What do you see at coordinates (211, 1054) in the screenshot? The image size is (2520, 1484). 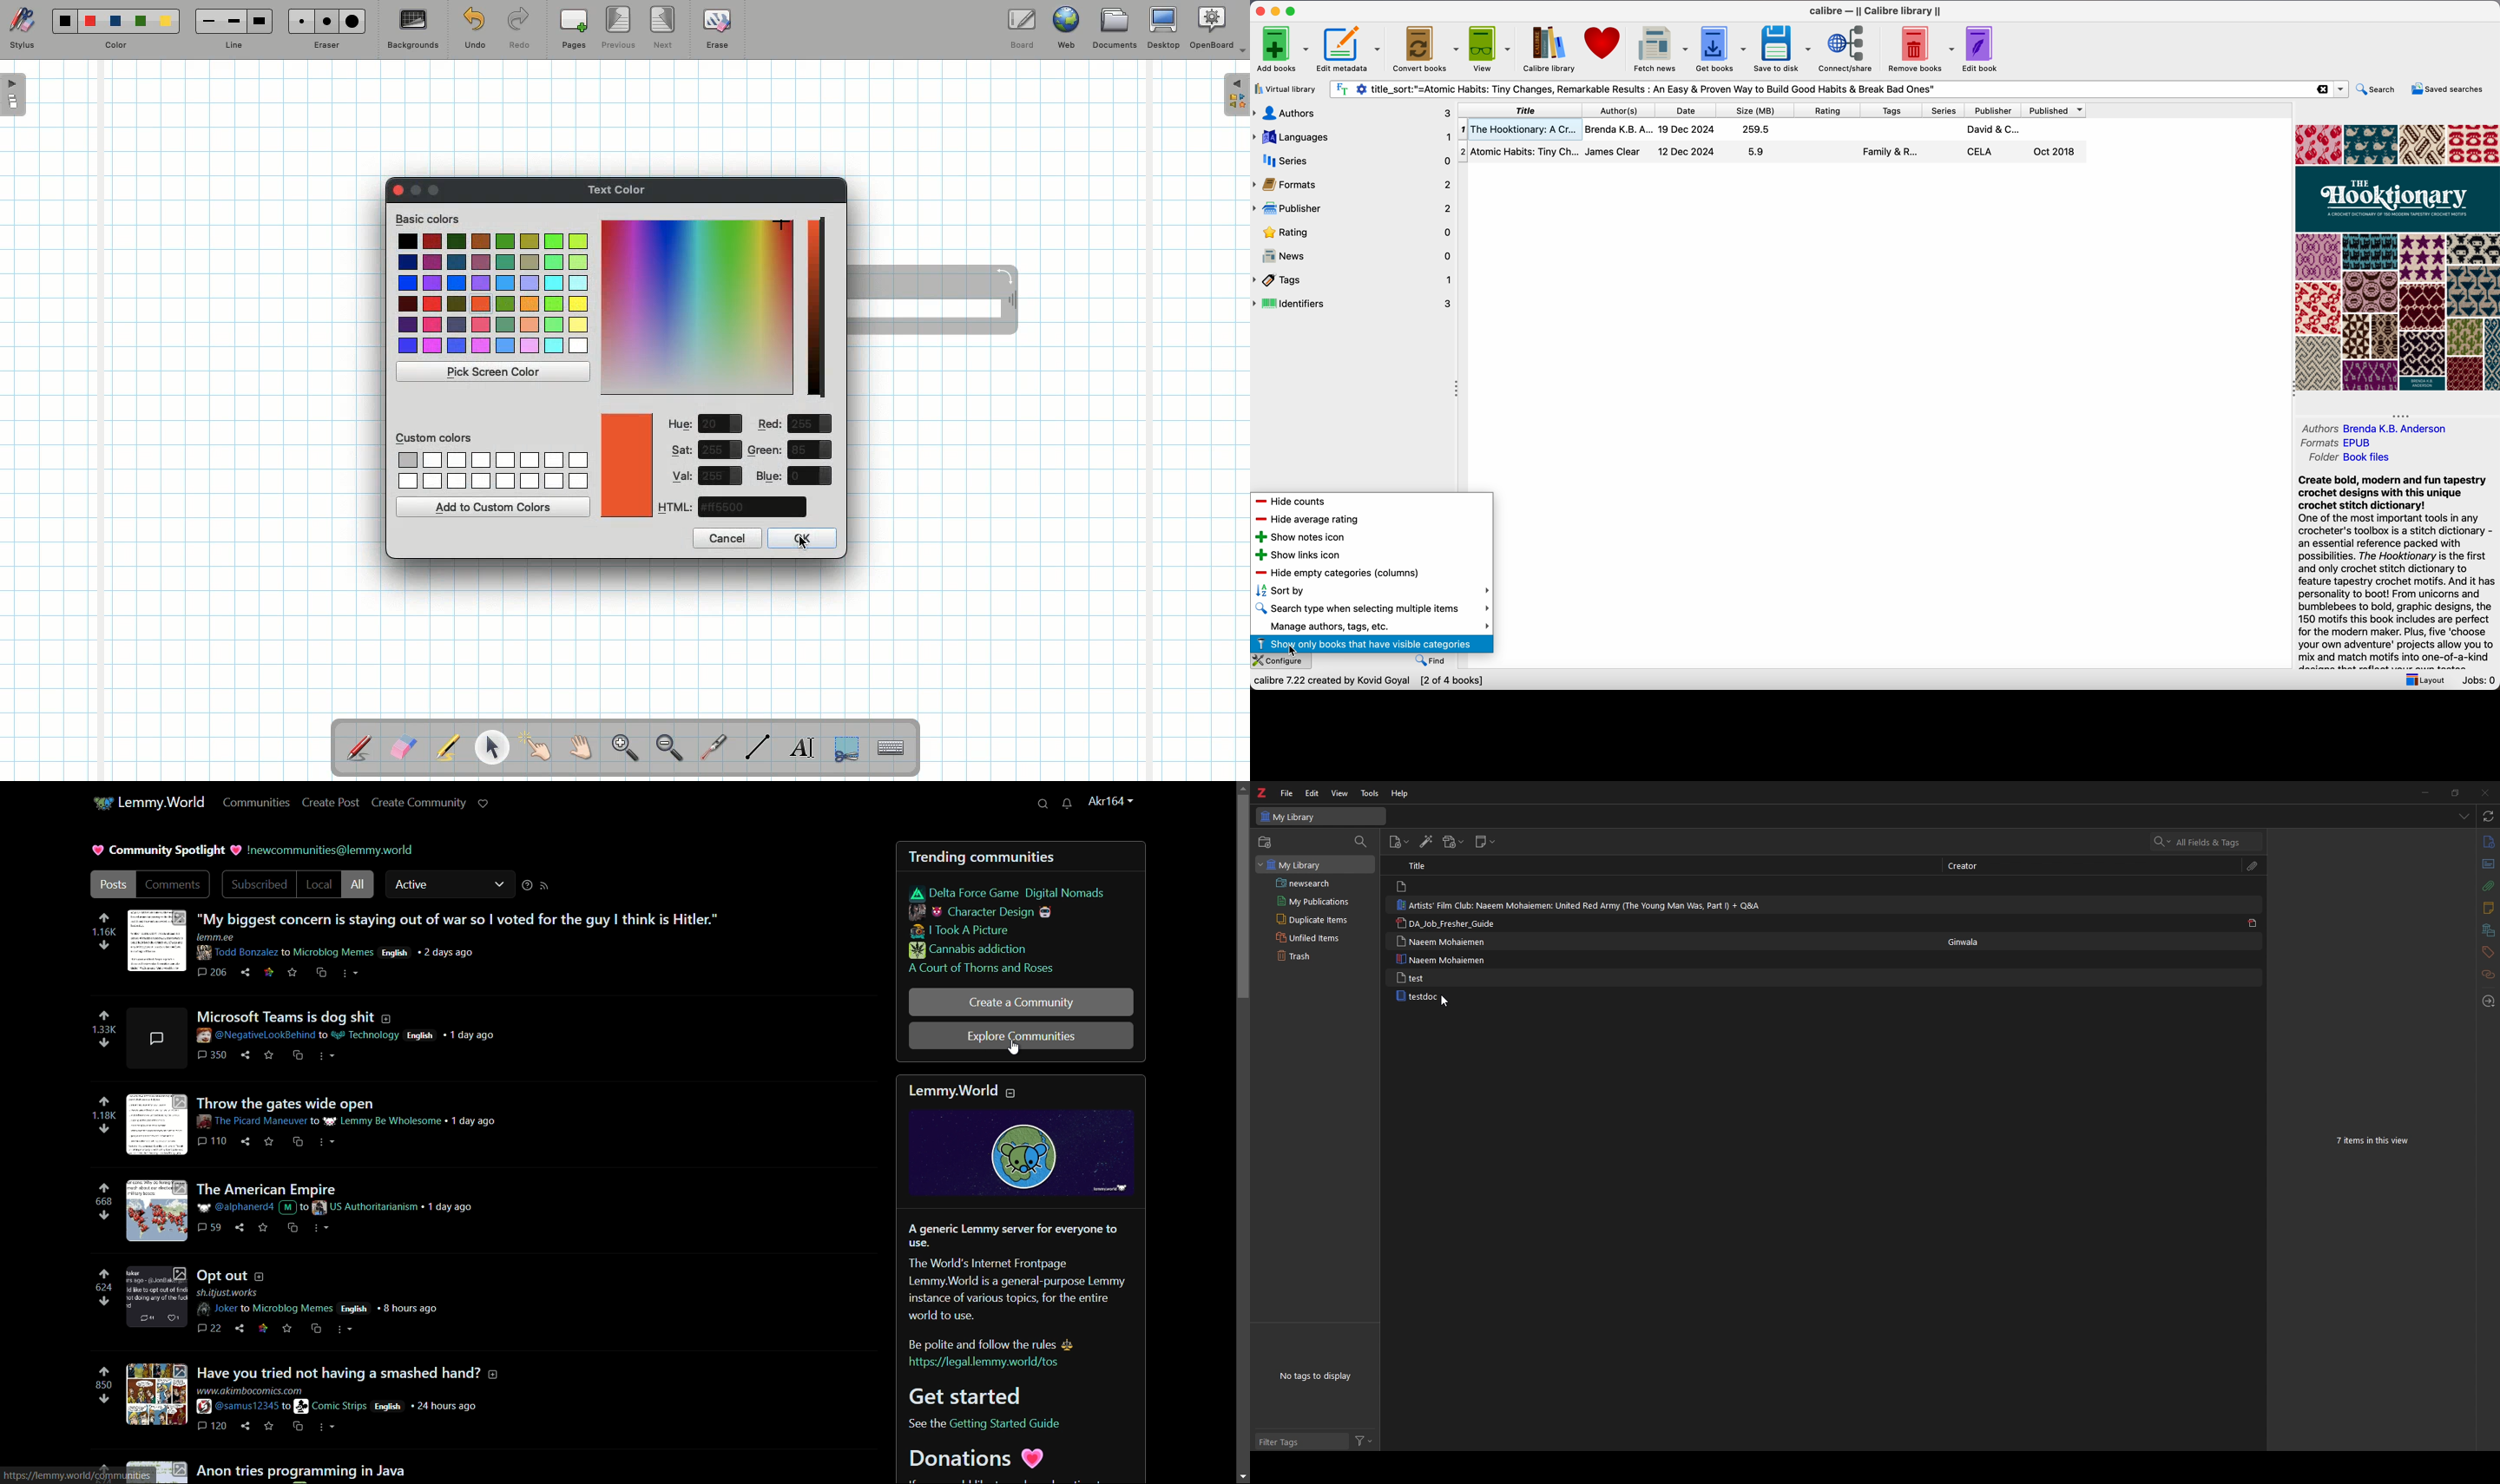 I see `comments` at bounding box center [211, 1054].